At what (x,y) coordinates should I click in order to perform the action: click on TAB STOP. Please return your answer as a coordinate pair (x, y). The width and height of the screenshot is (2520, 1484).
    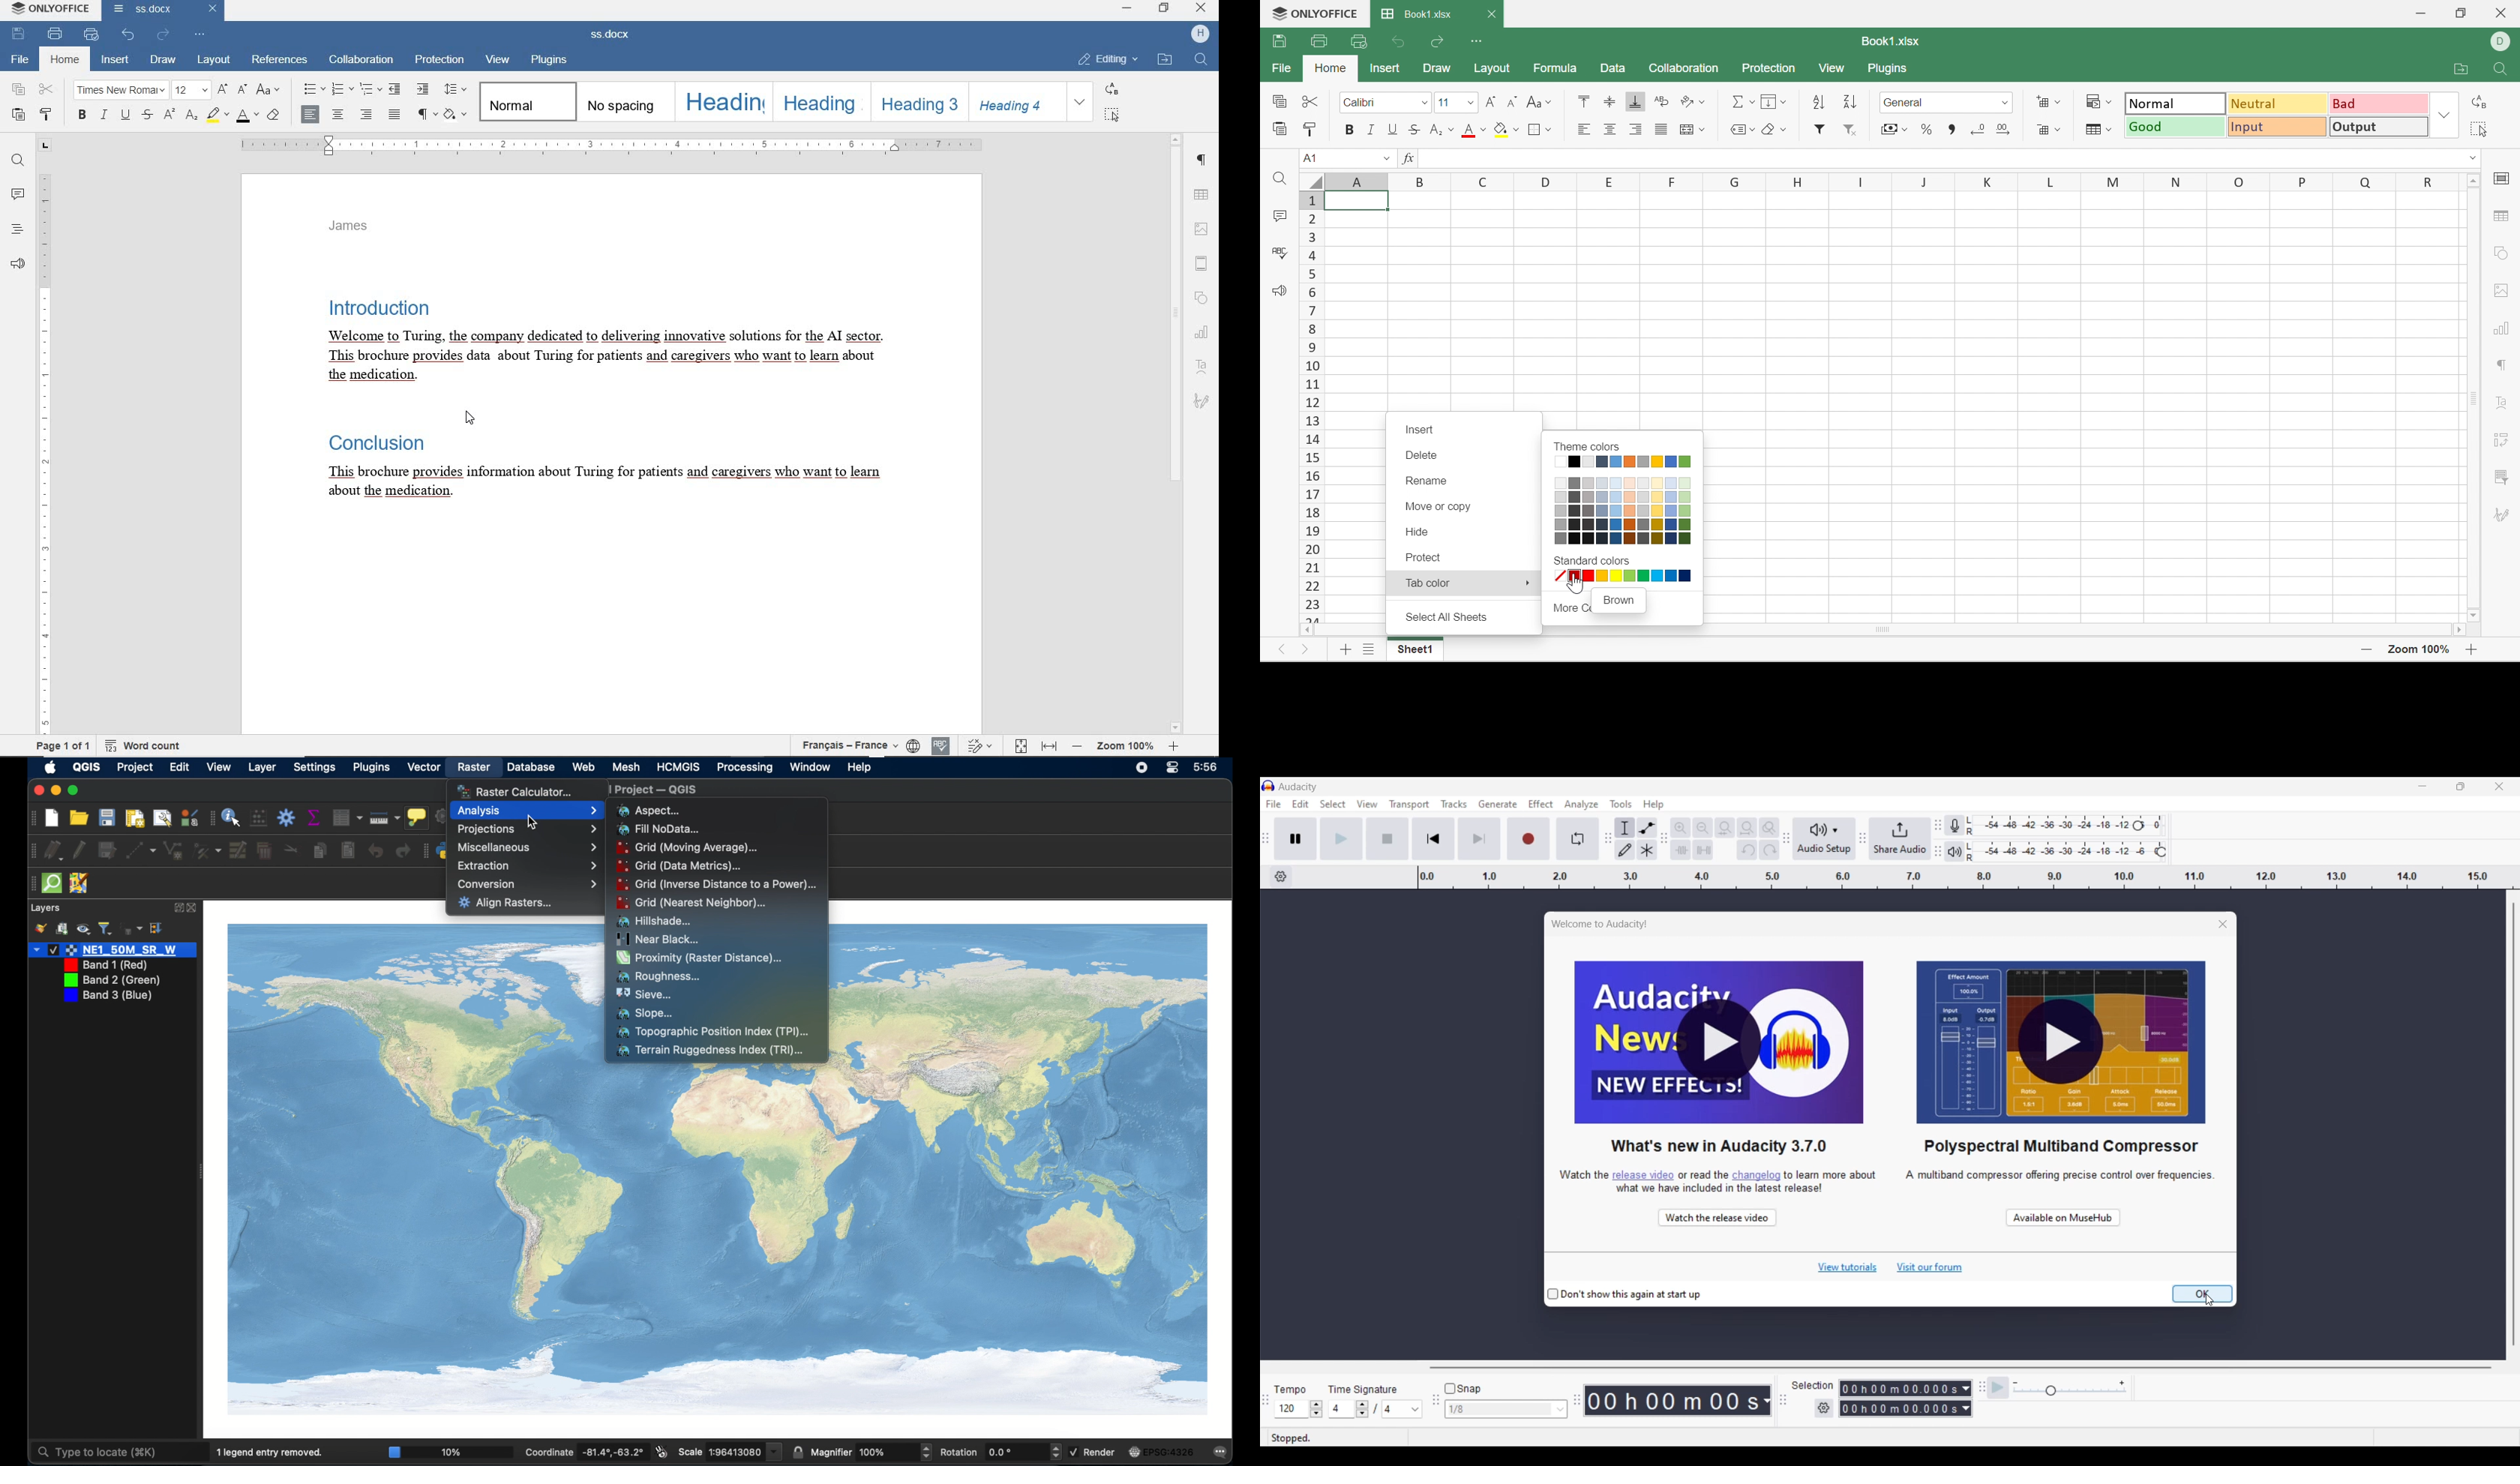
    Looking at the image, I should click on (44, 146).